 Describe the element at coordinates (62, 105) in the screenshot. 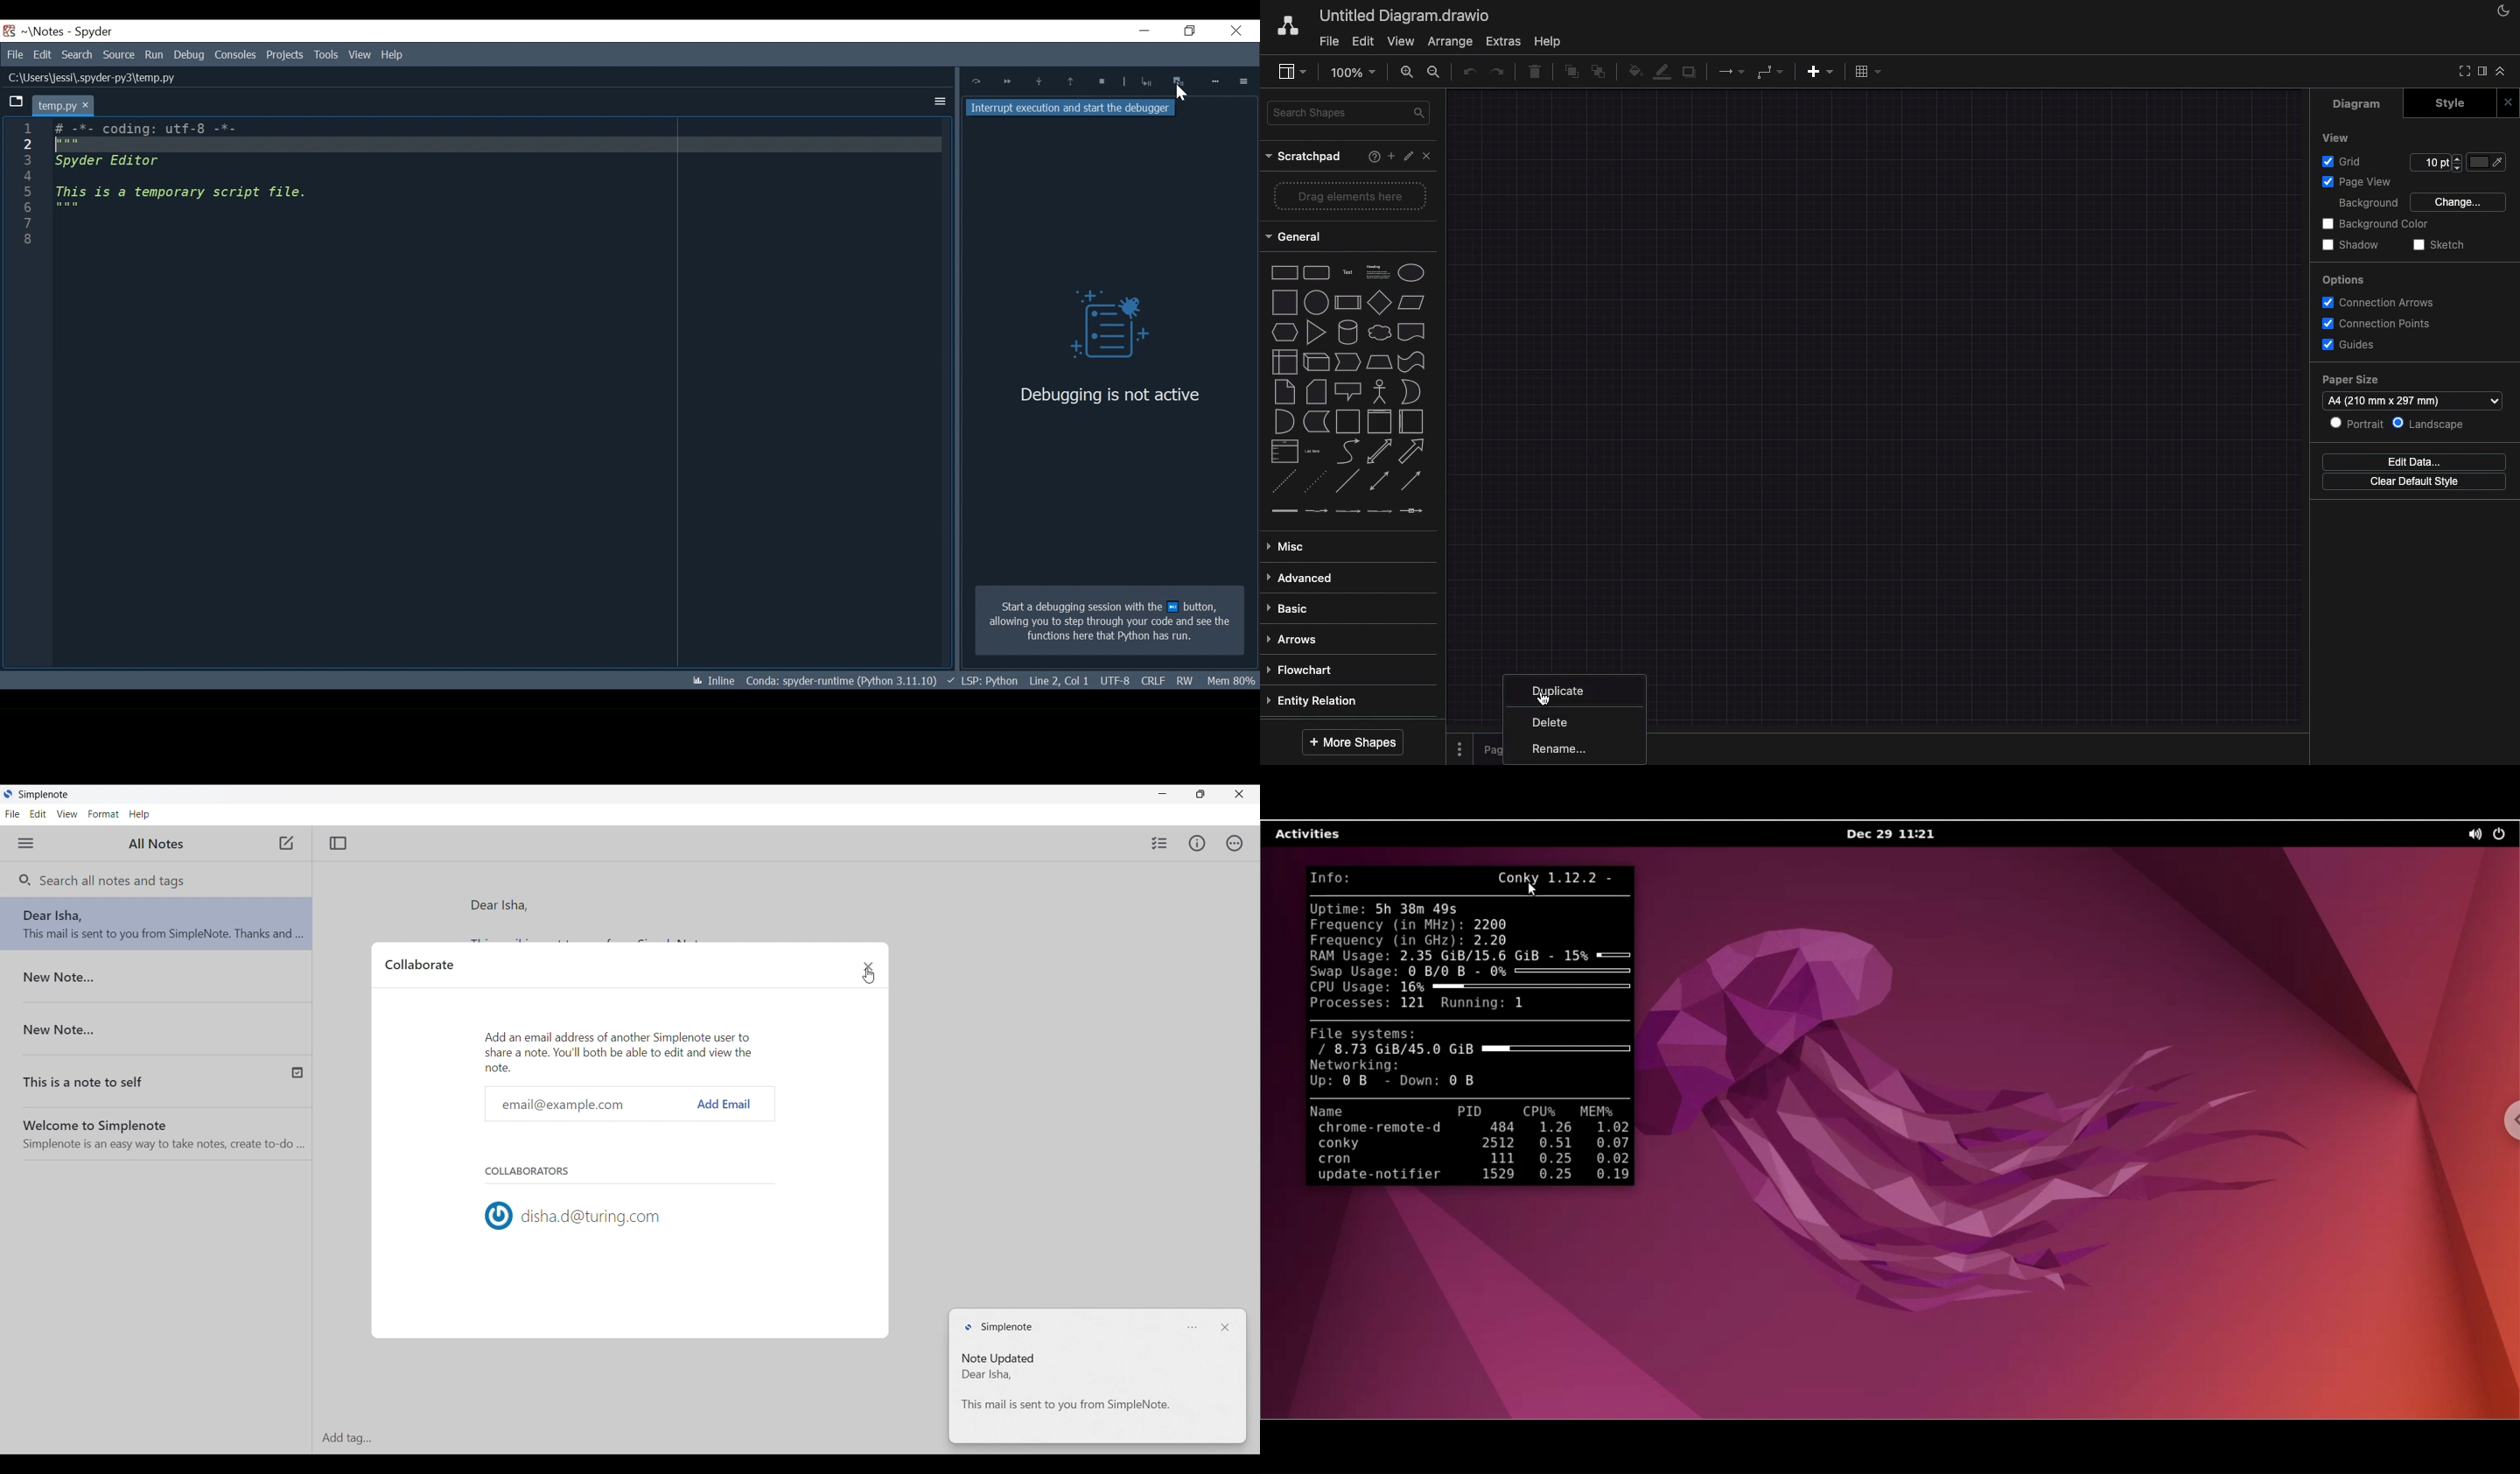

I see `Current tab` at that location.